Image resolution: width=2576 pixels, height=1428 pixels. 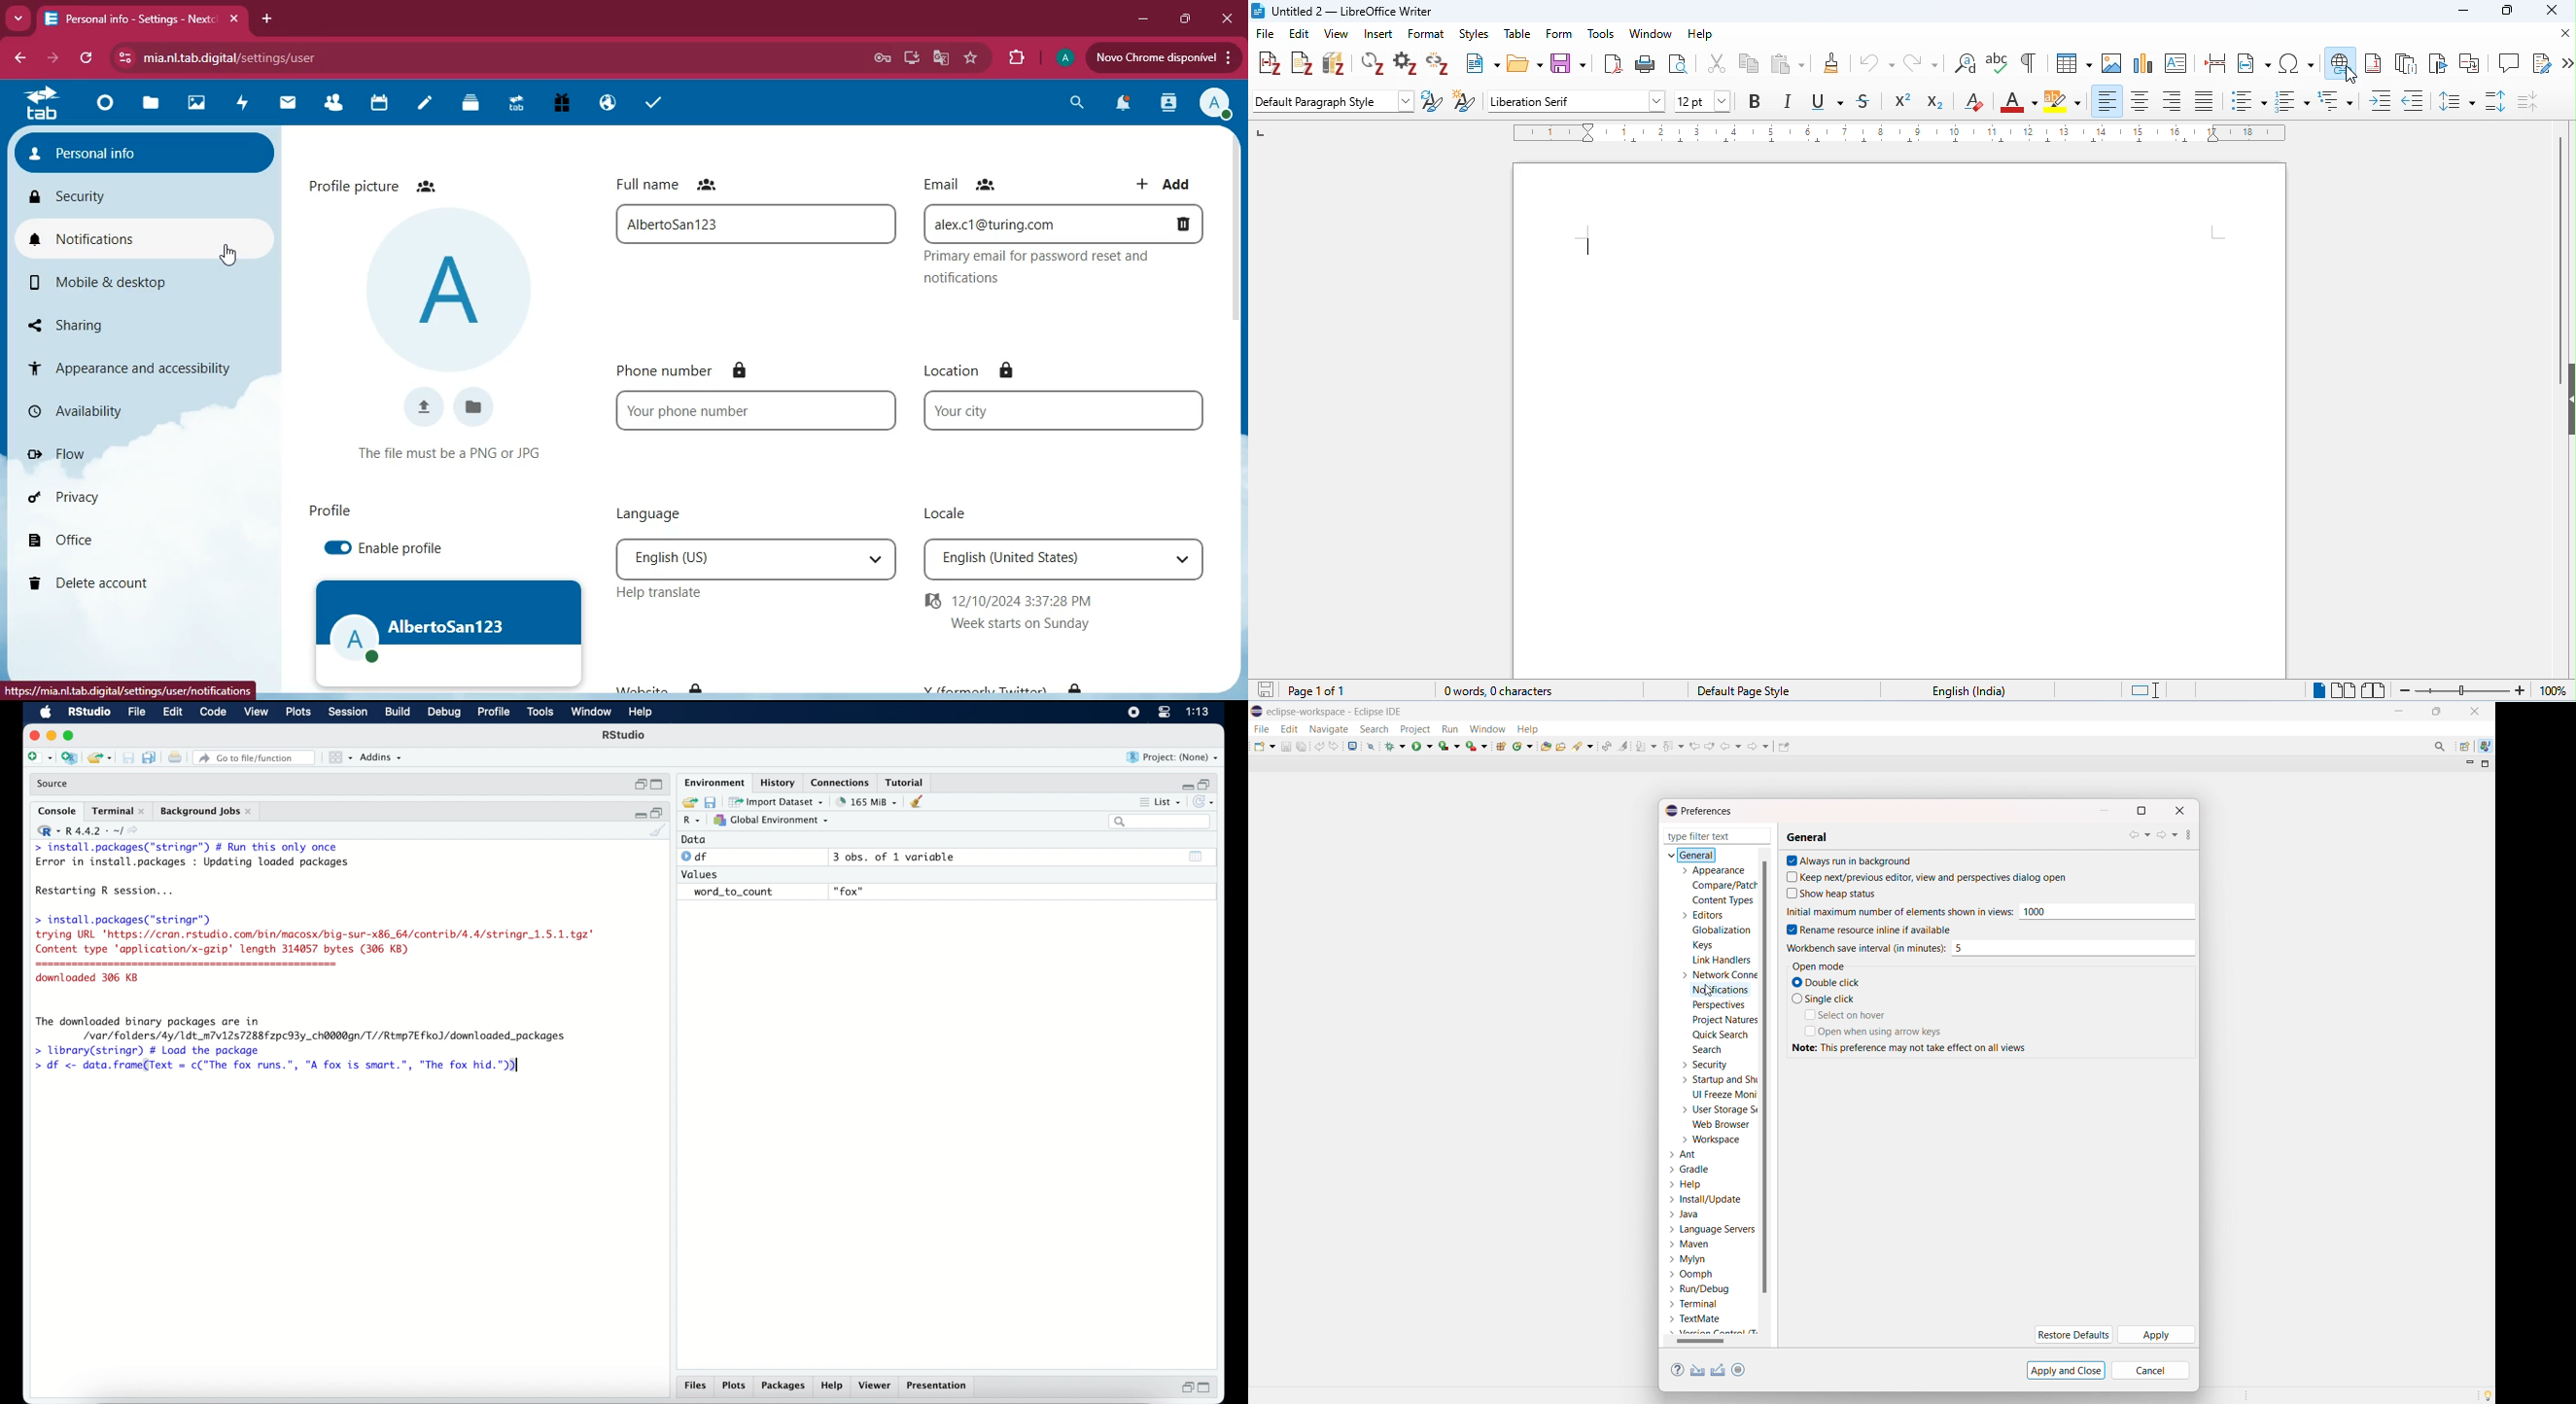 What do you see at coordinates (1012, 58) in the screenshot?
I see `extension` at bounding box center [1012, 58].